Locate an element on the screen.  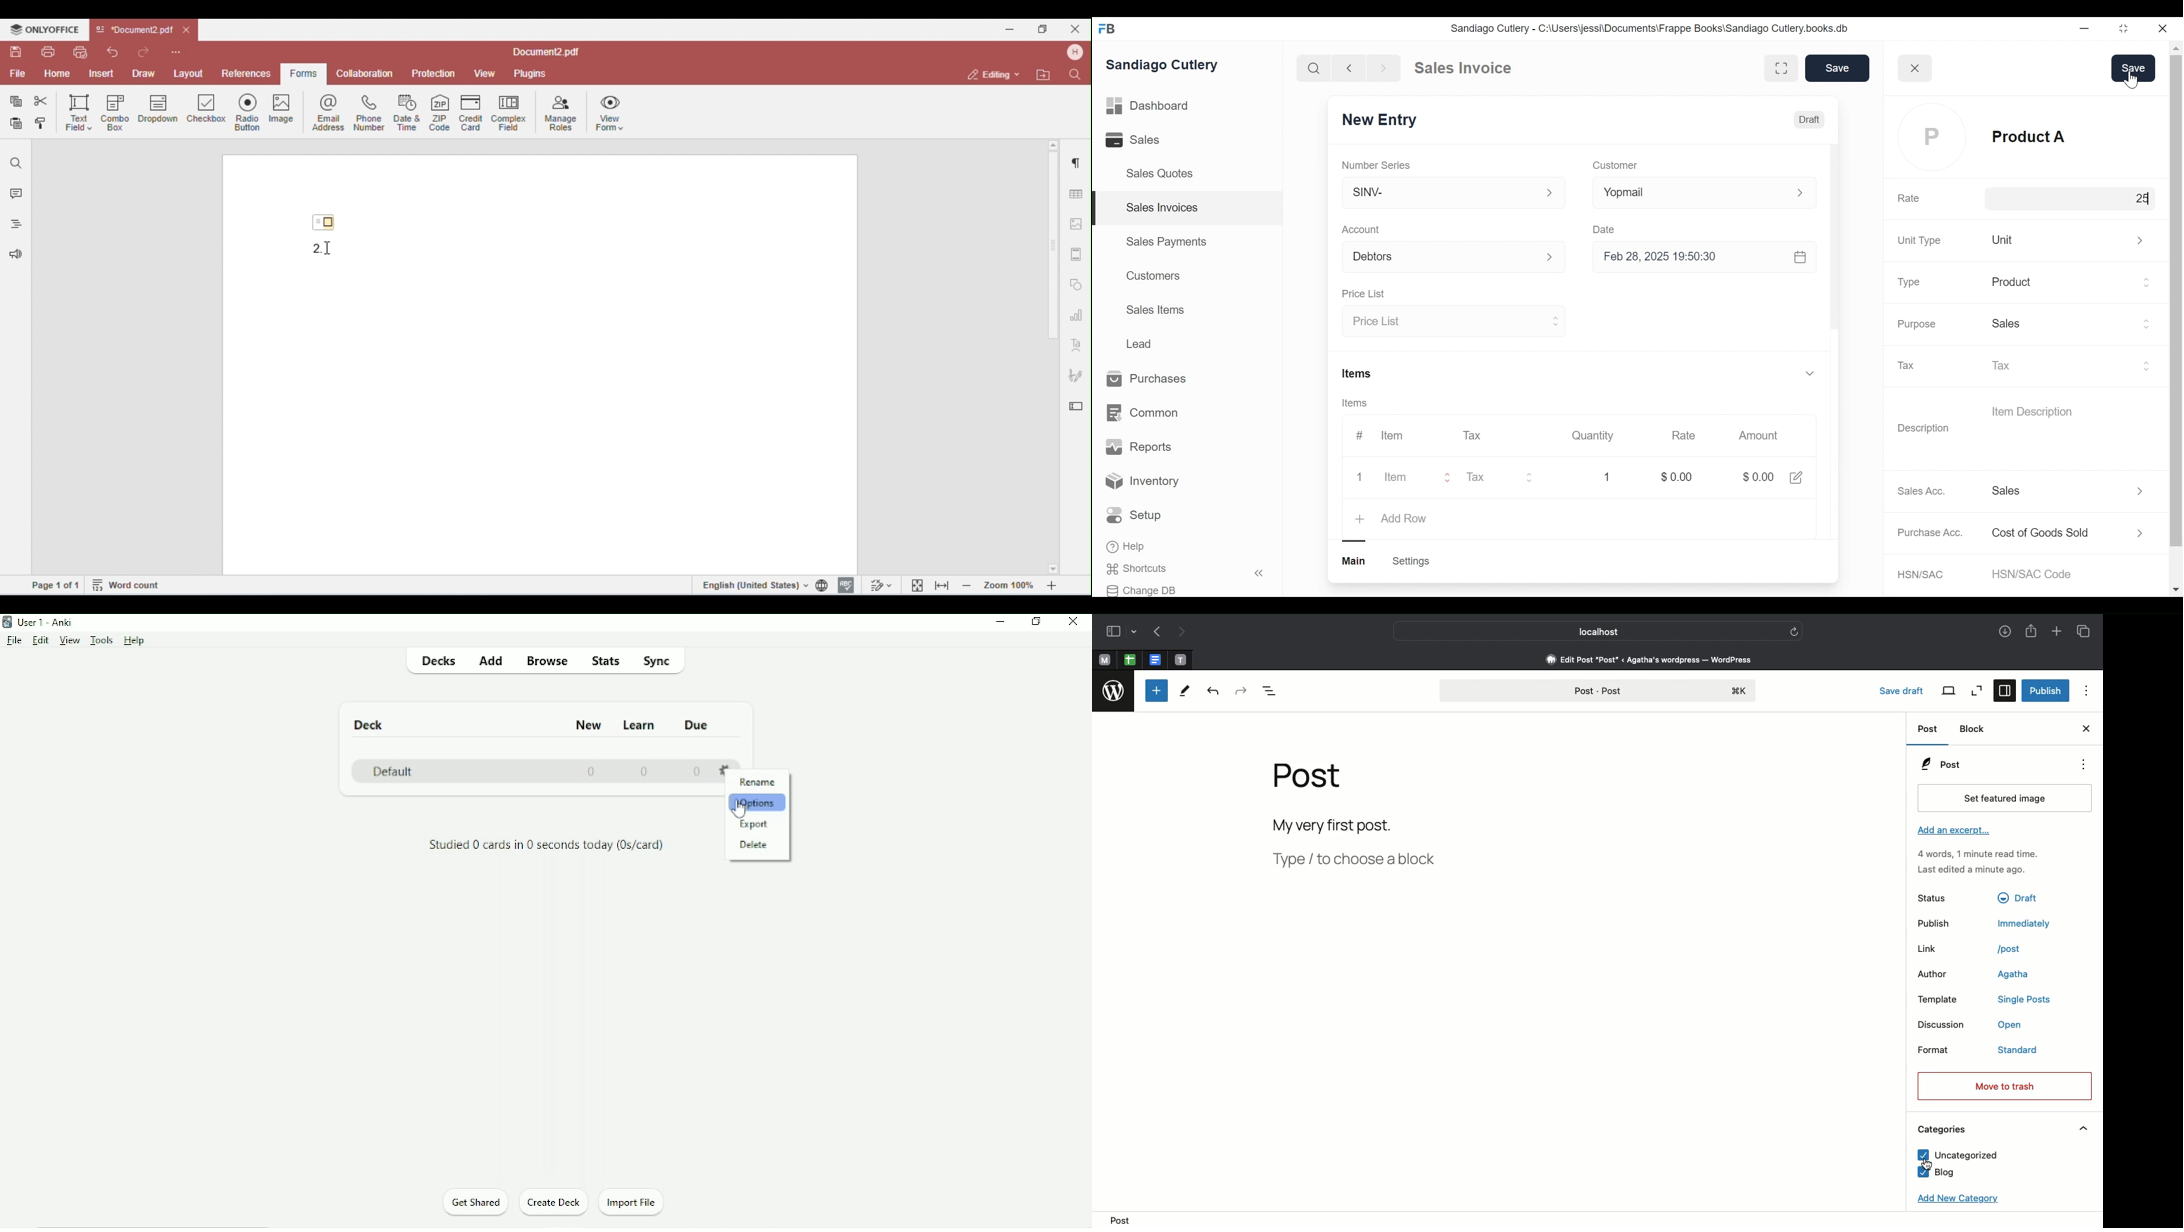
Rate is located at coordinates (1684, 435).